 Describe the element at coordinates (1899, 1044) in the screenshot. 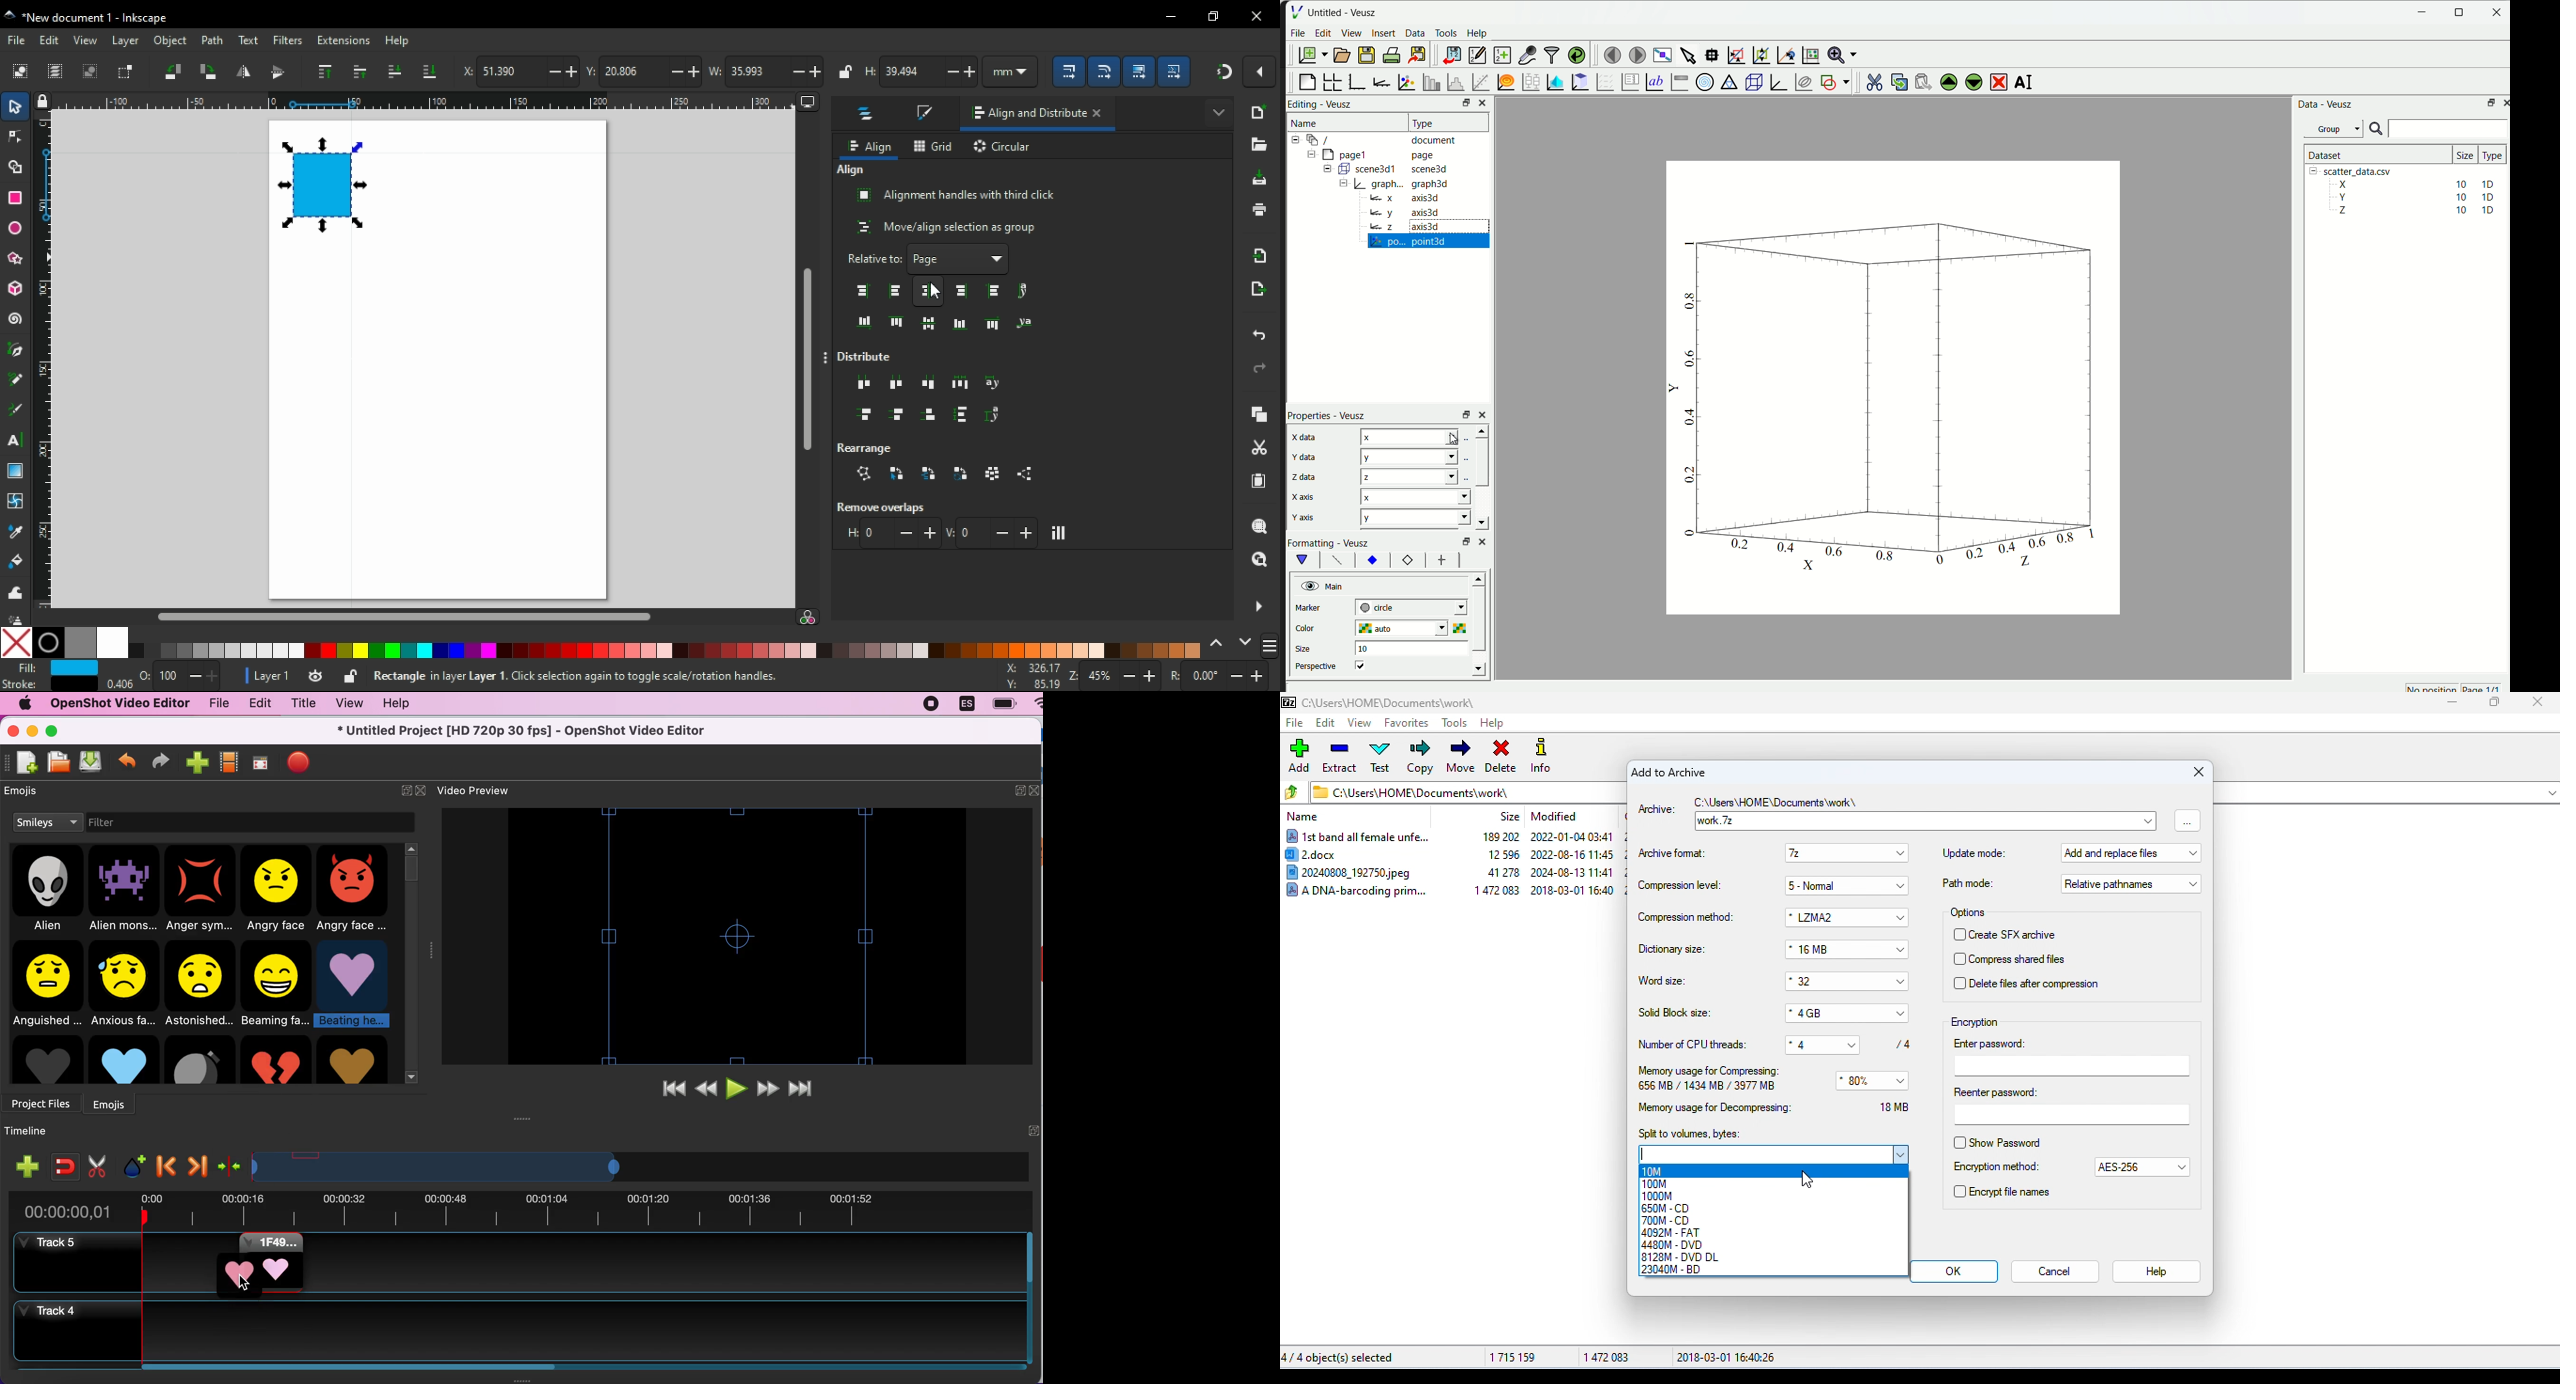

I see `/4` at that location.